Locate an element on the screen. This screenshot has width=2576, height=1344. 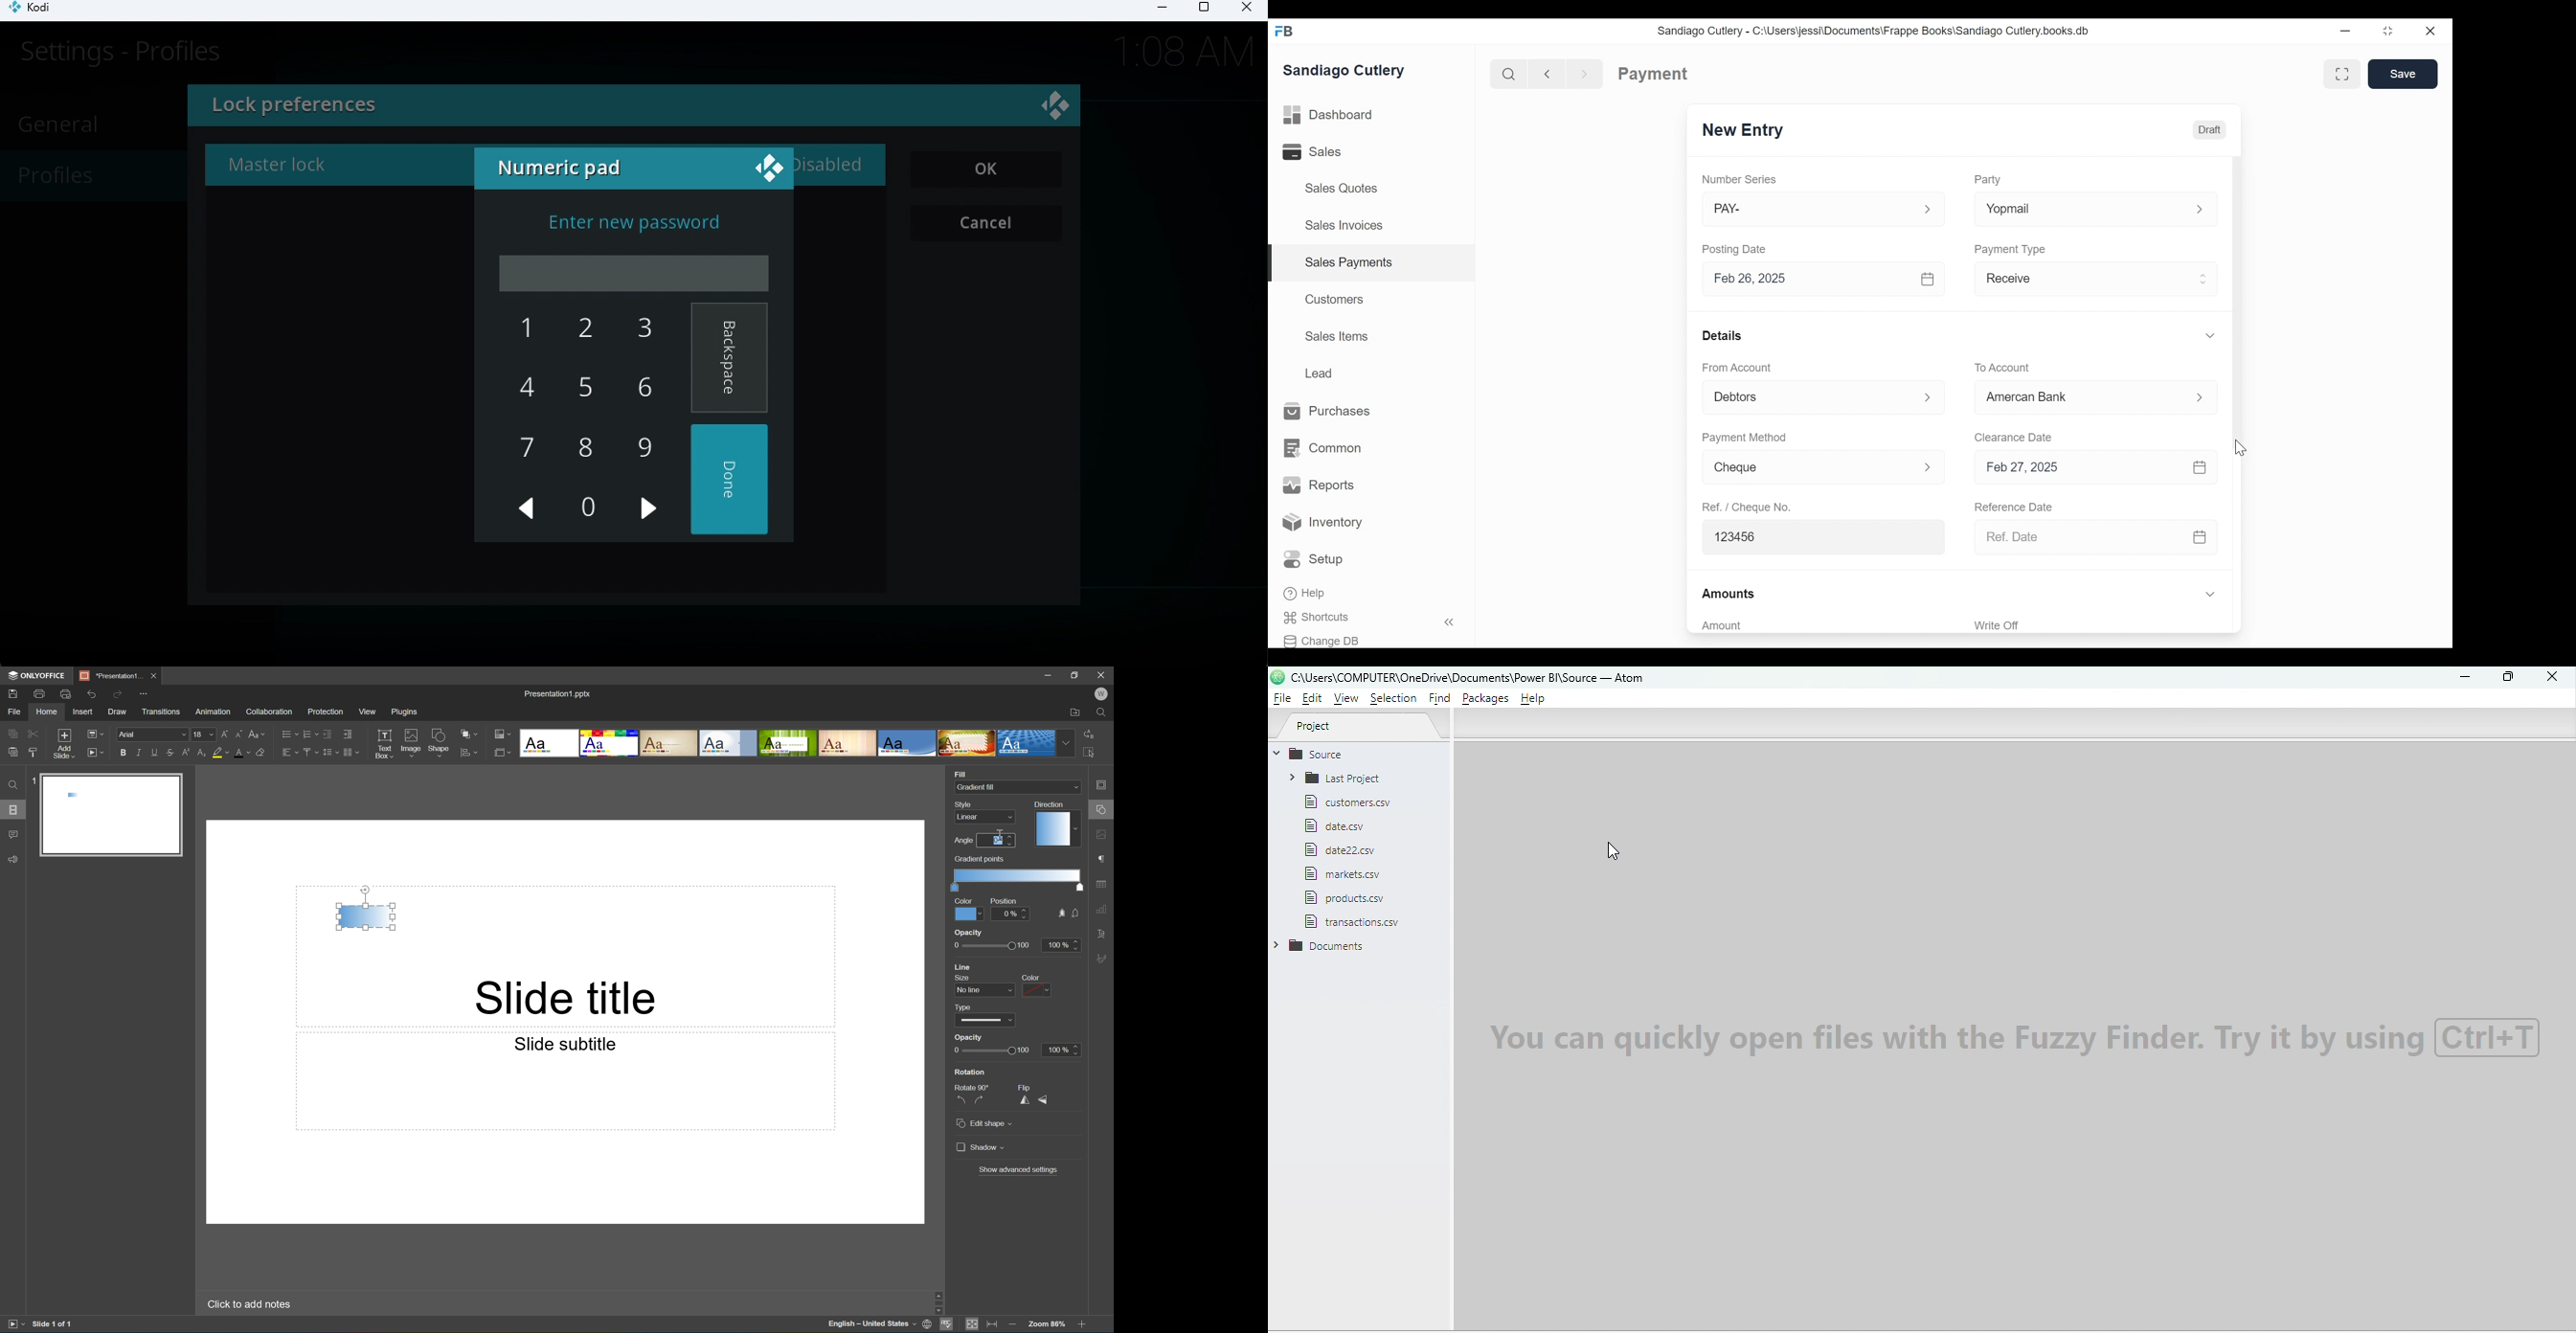
Draw is located at coordinates (118, 712).